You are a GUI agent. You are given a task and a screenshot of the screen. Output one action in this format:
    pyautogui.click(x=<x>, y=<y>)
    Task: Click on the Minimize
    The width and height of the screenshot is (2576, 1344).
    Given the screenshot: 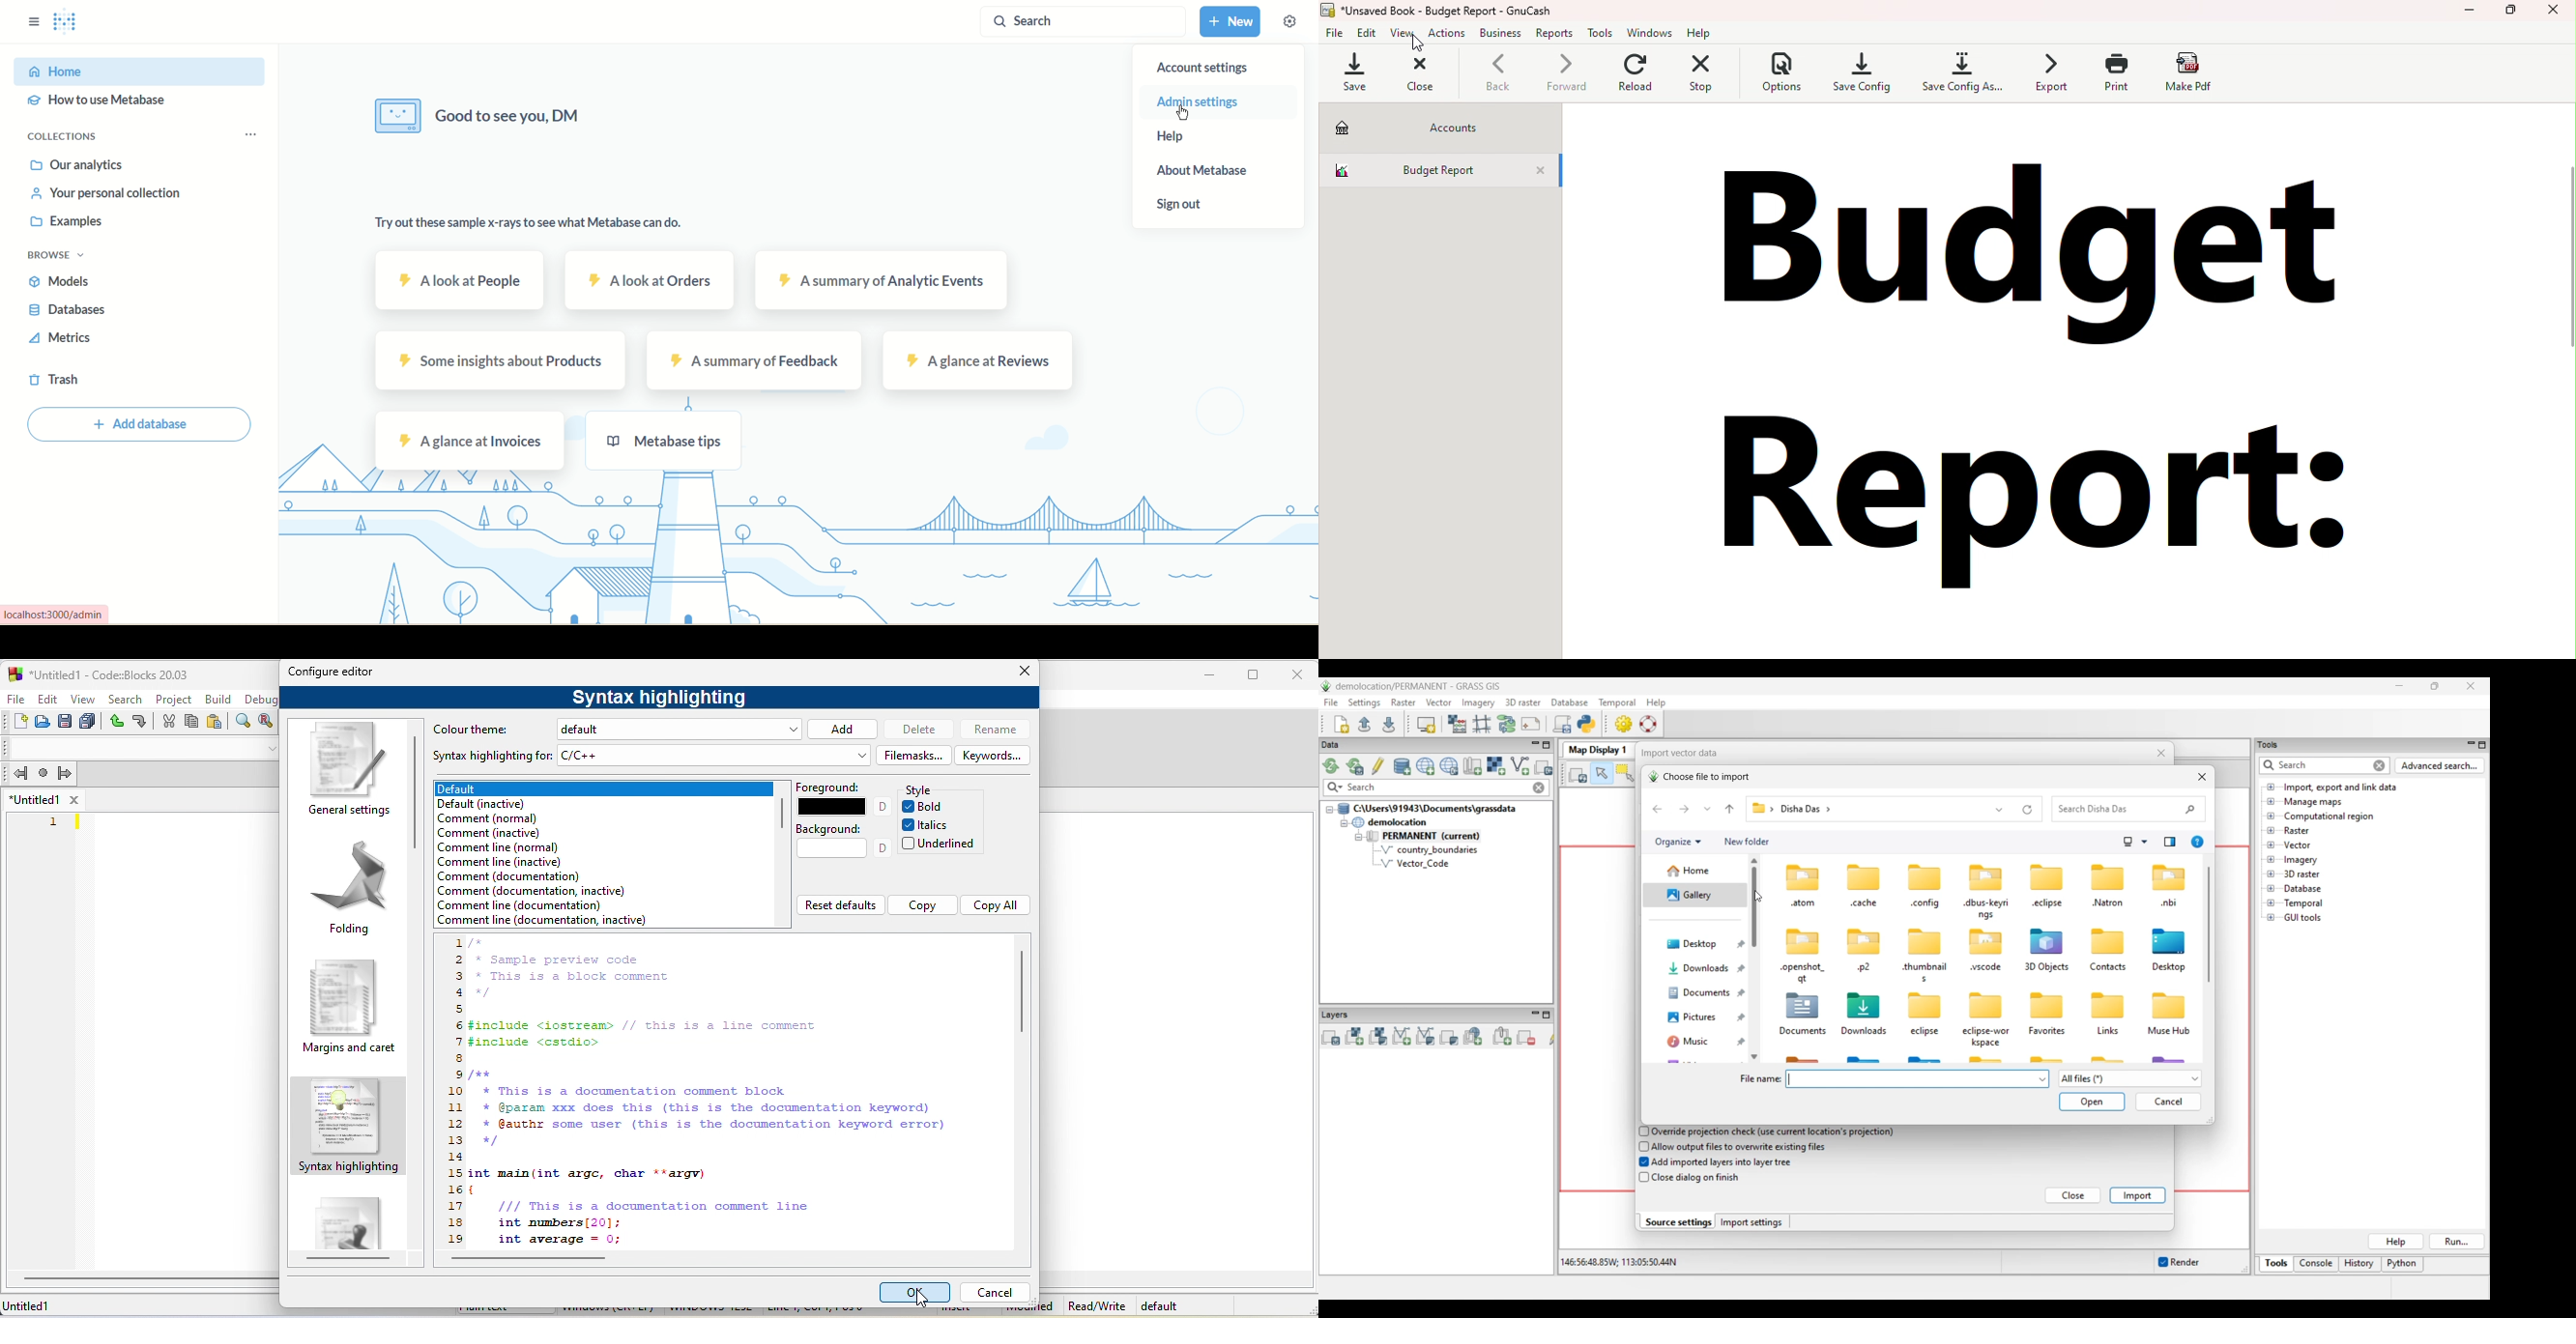 What is the action you would take?
    pyautogui.click(x=2469, y=13)
    